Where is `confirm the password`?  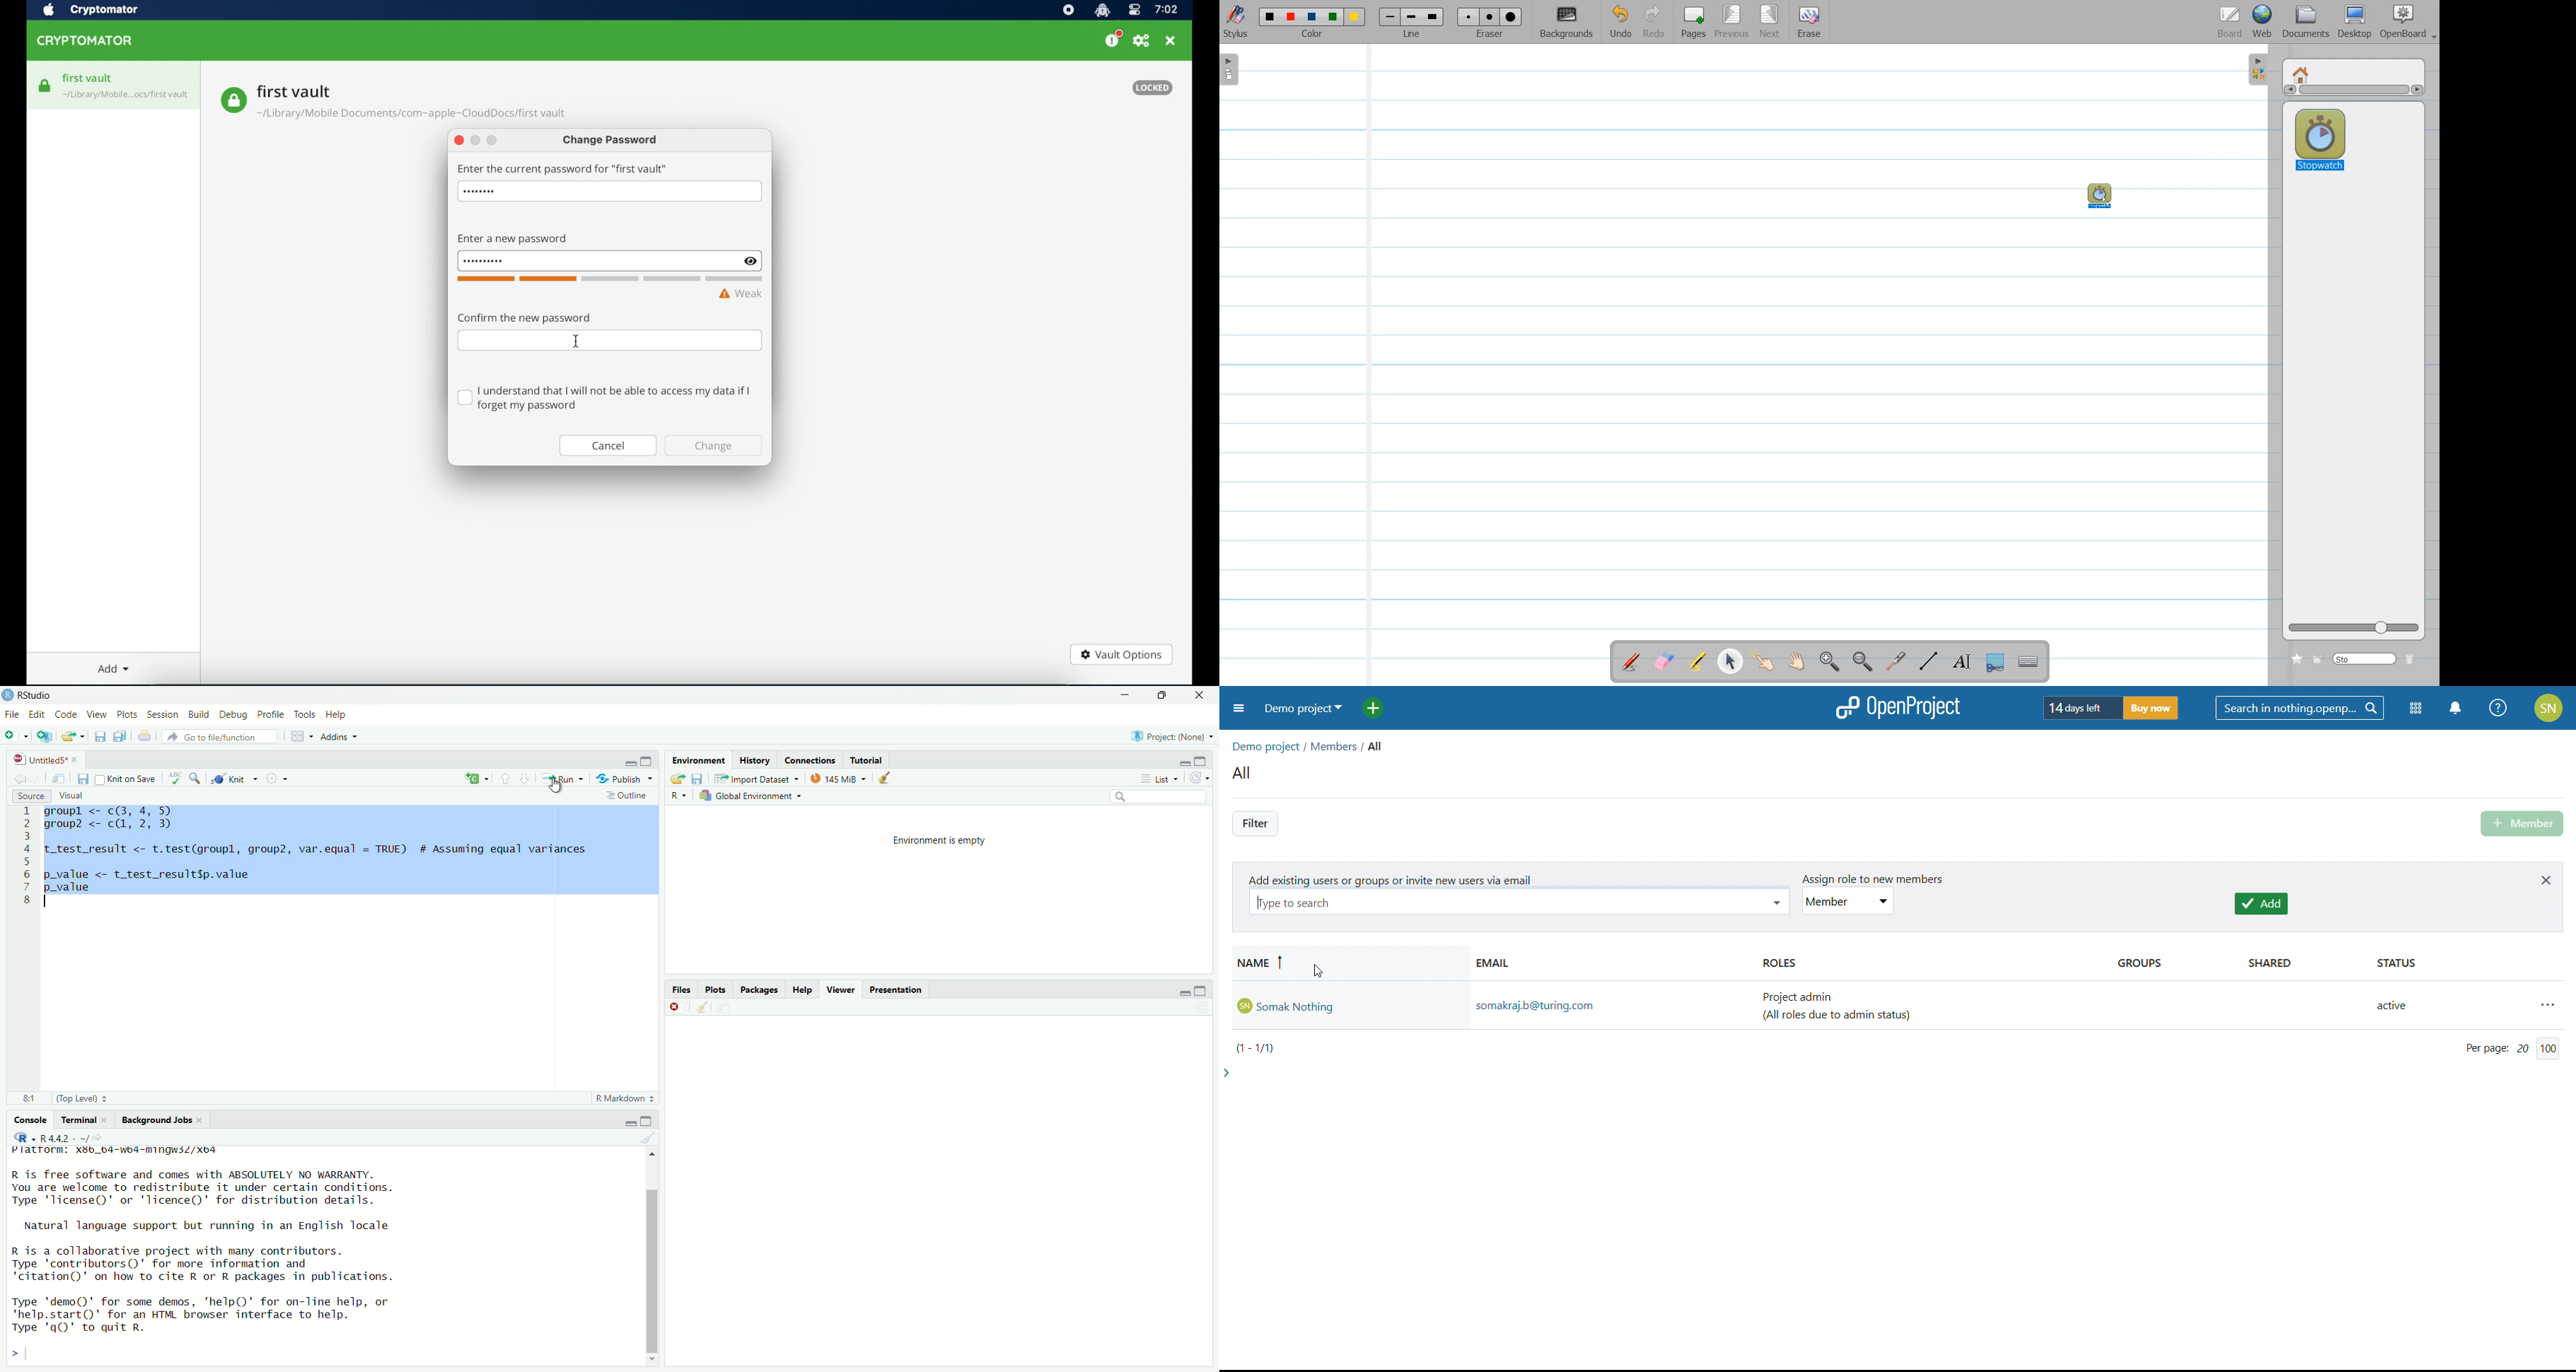 confirm the password is located at coordinates (524, 318).